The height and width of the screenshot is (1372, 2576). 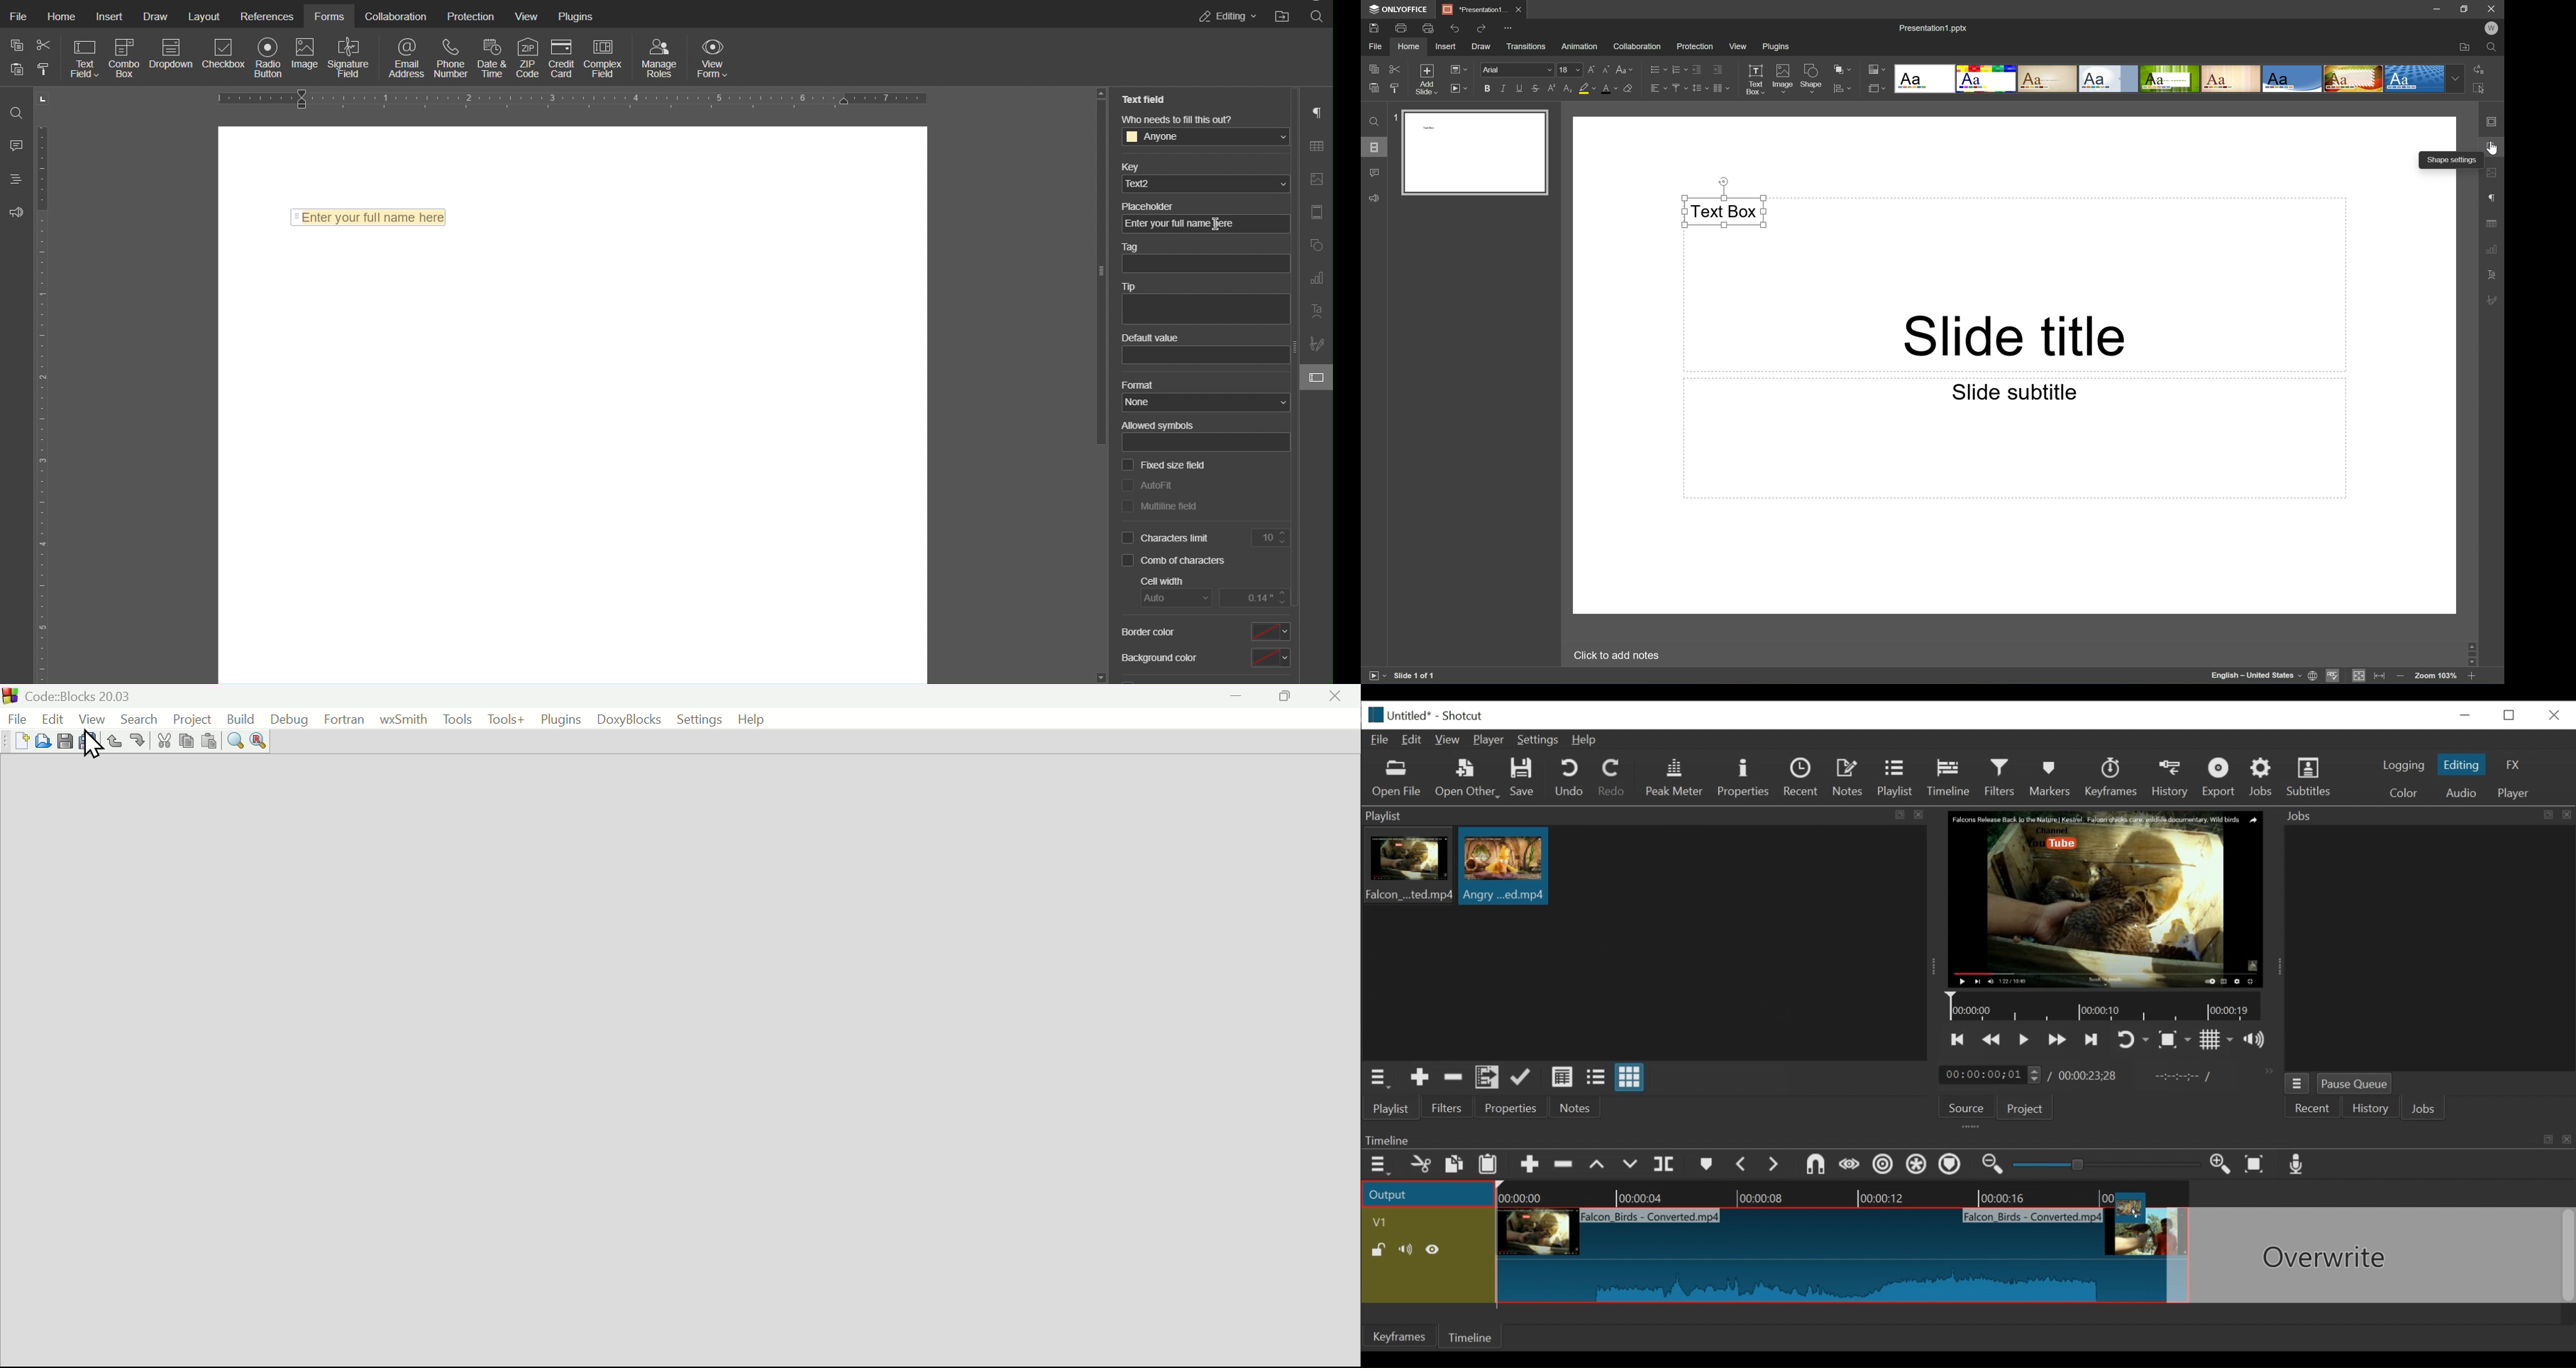 I want to click on Player, so click(x=1492, y=741).